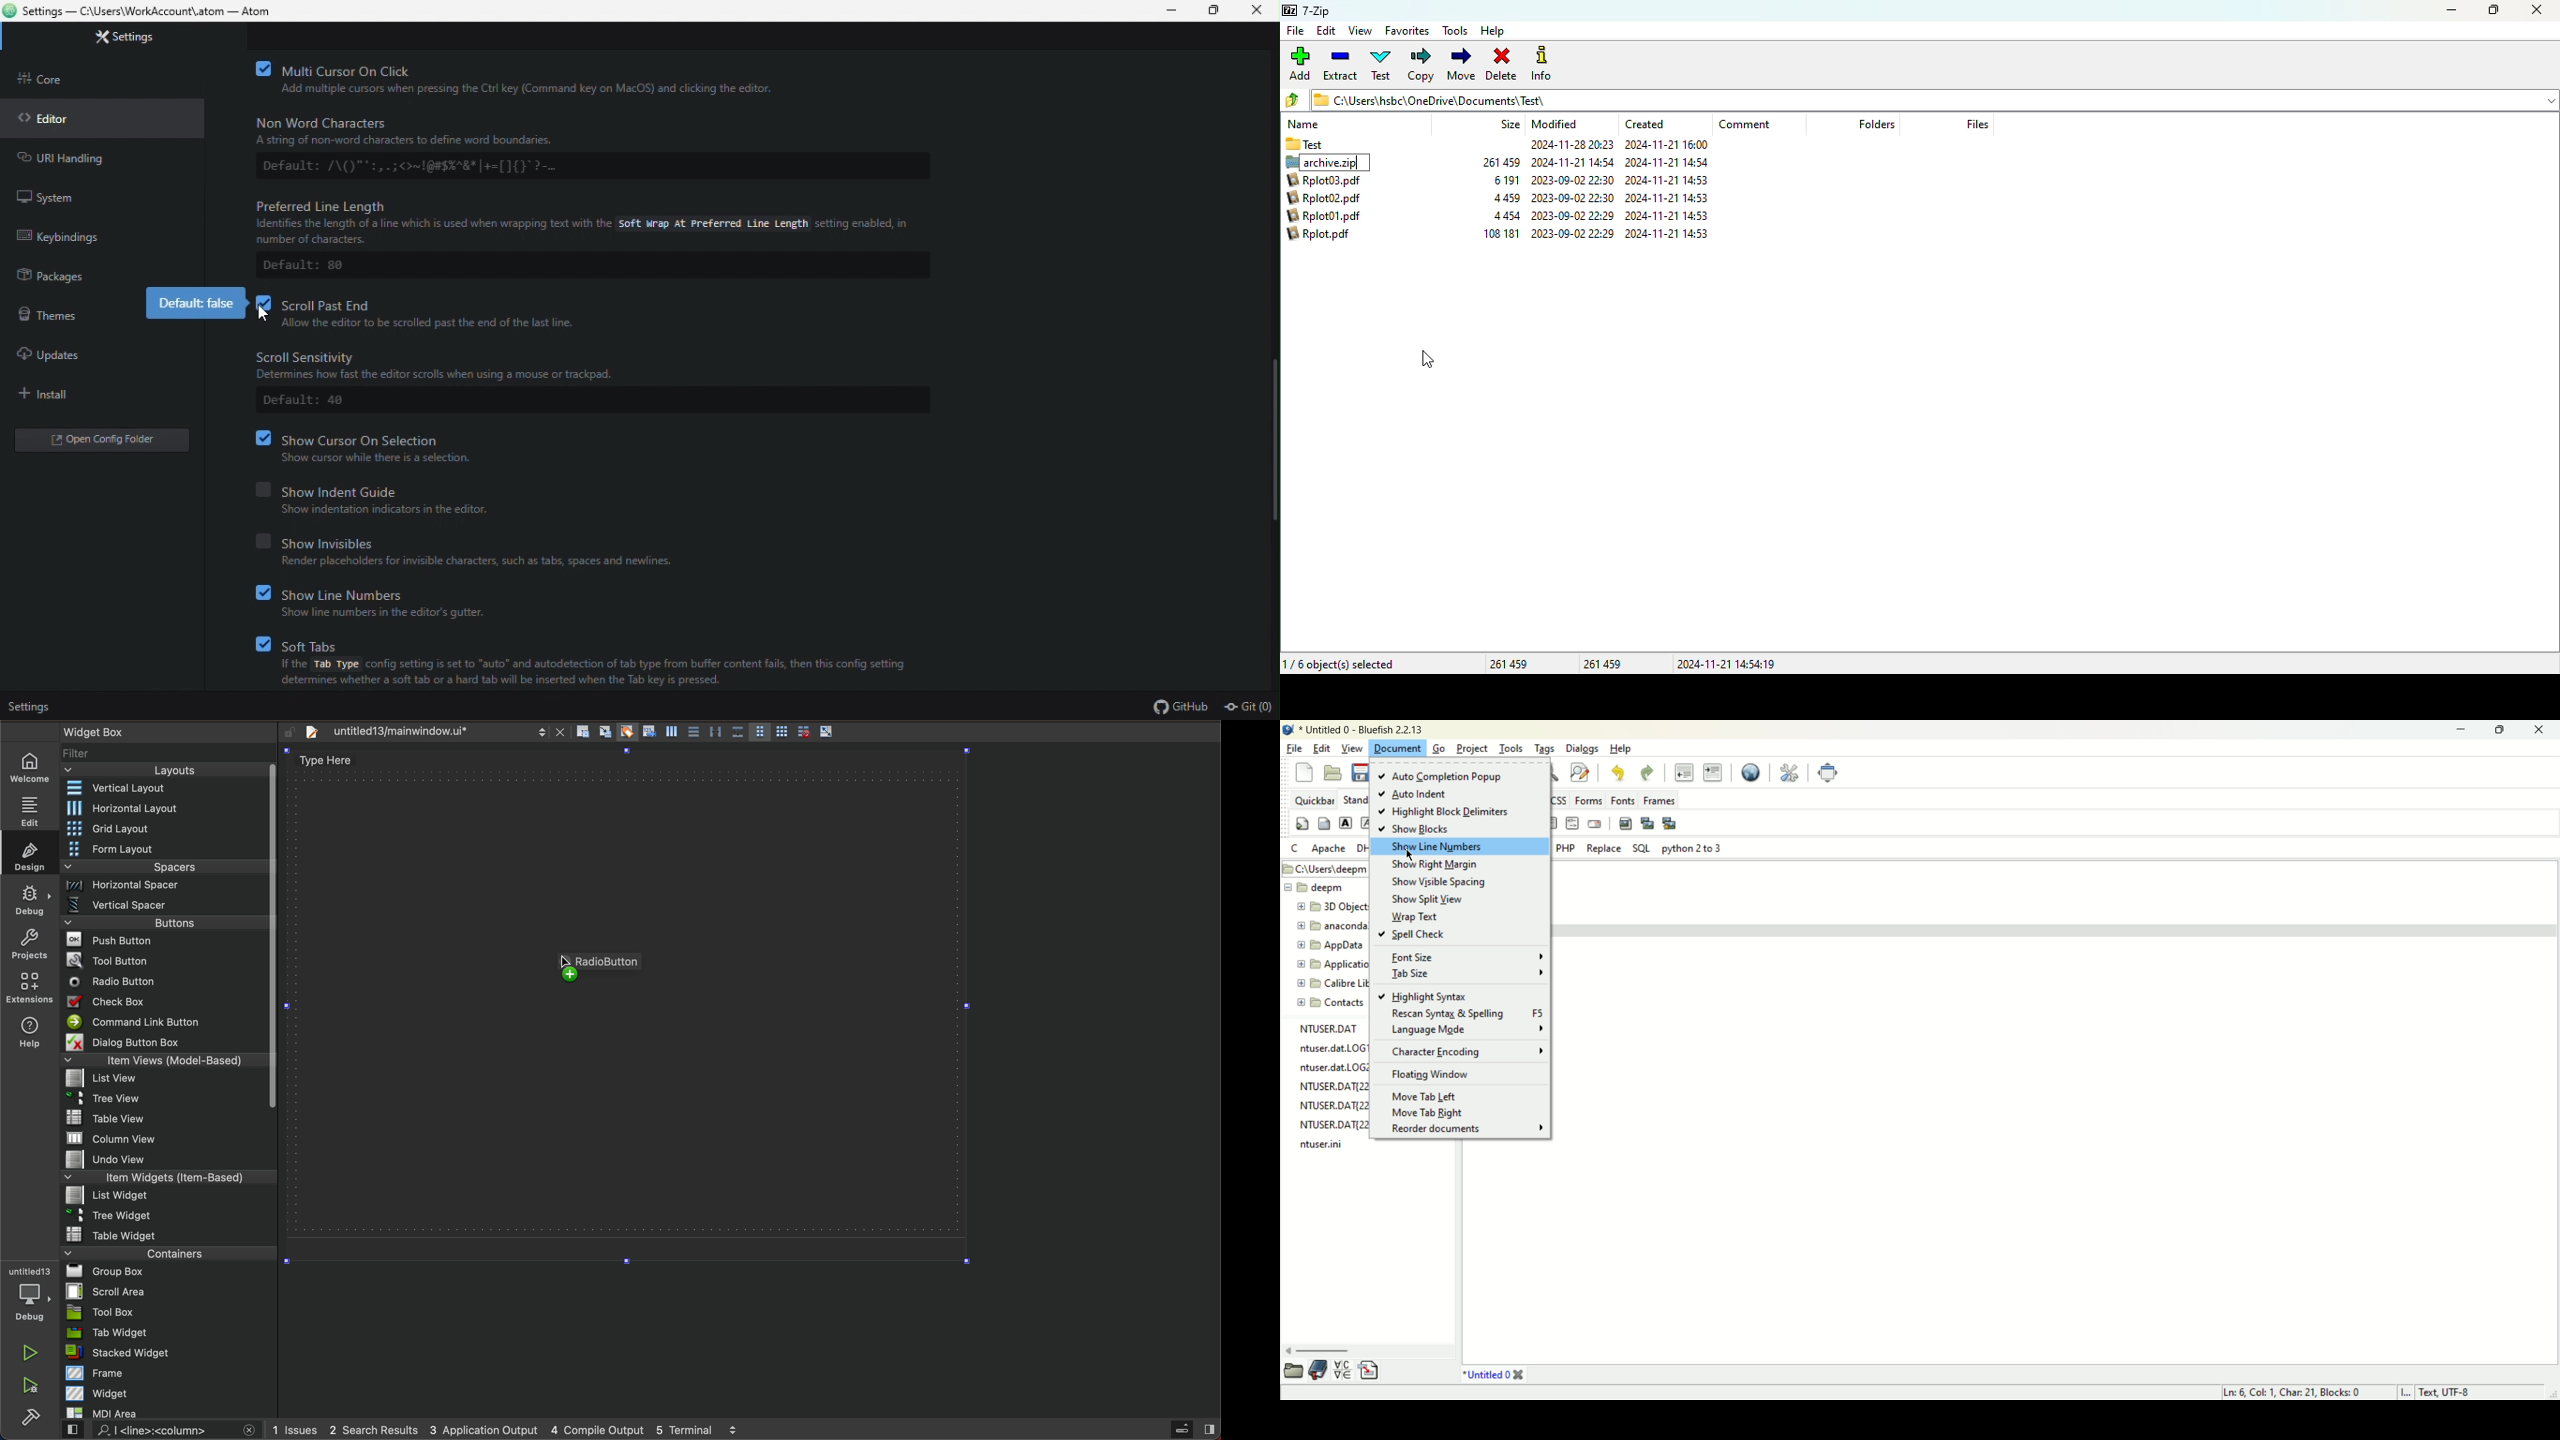  What do you see at coordinates (169, 1312) in the screenshot?
I see `tool box` at bounding box center [169, 1312].